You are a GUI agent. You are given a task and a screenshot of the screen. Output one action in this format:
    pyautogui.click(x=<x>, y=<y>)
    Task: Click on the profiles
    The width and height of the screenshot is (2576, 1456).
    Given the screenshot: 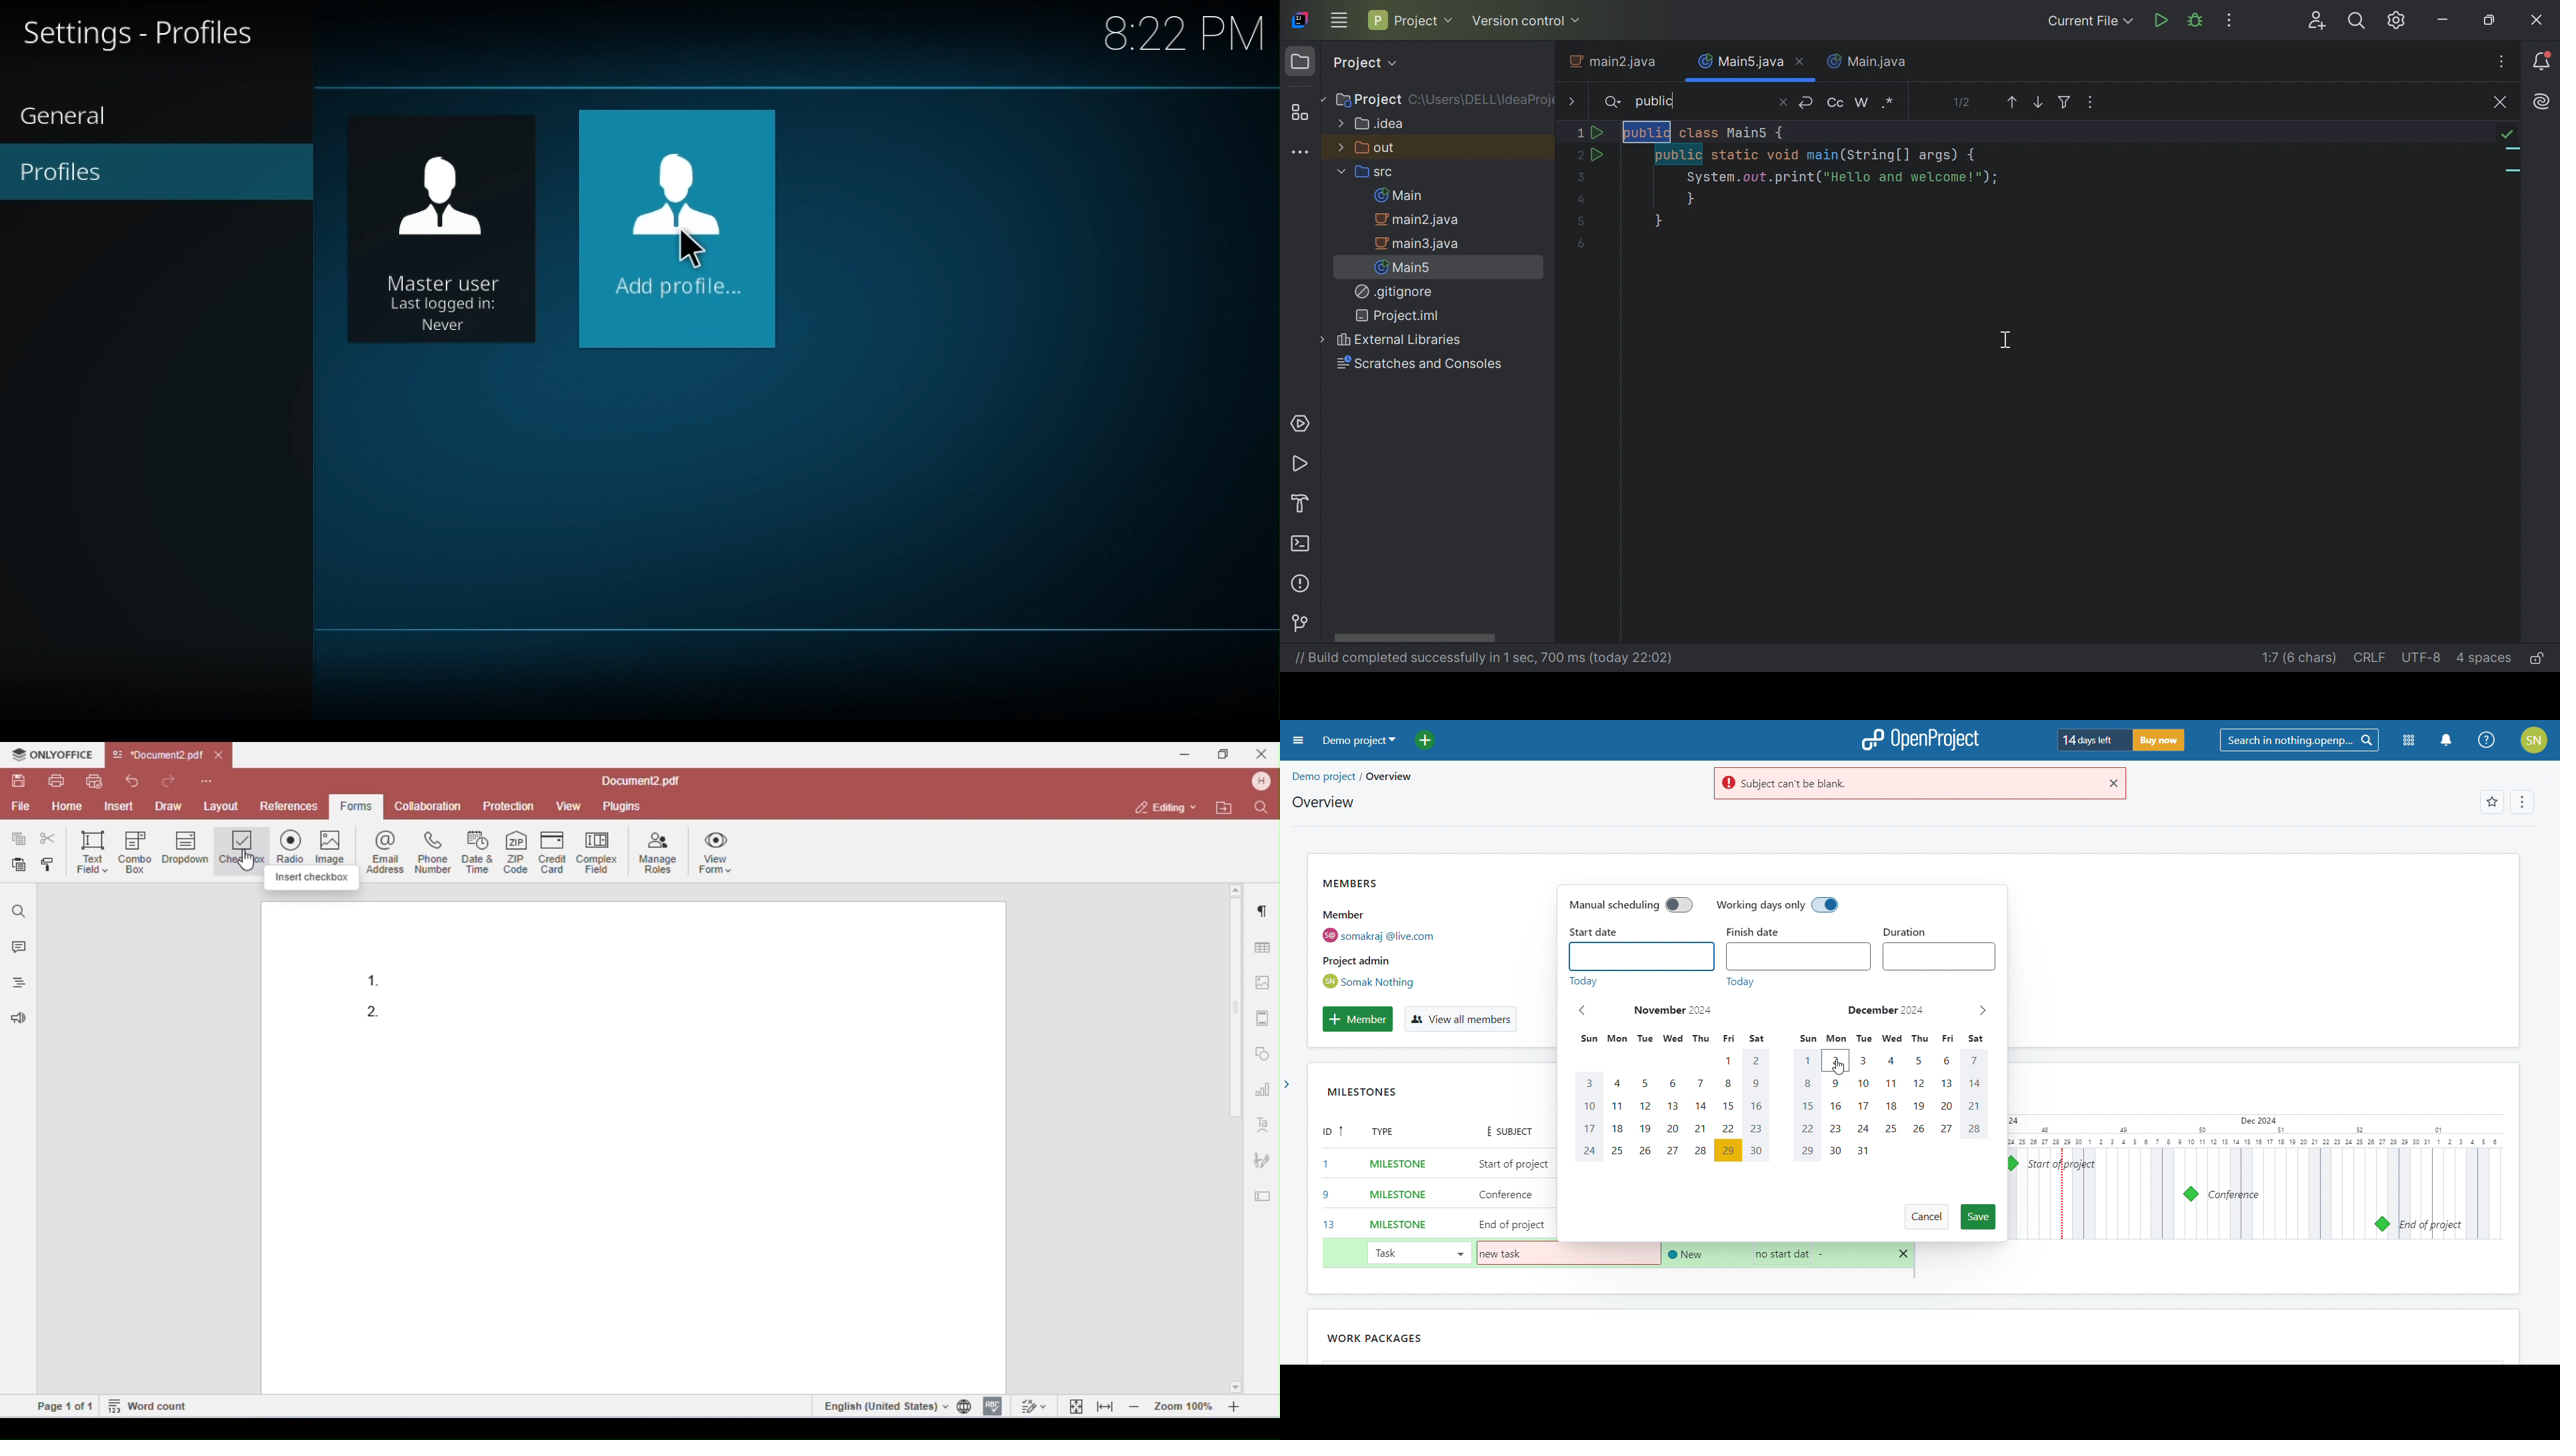 What is the action you would take?
    pyautogui.click(x=161, y=175)
    